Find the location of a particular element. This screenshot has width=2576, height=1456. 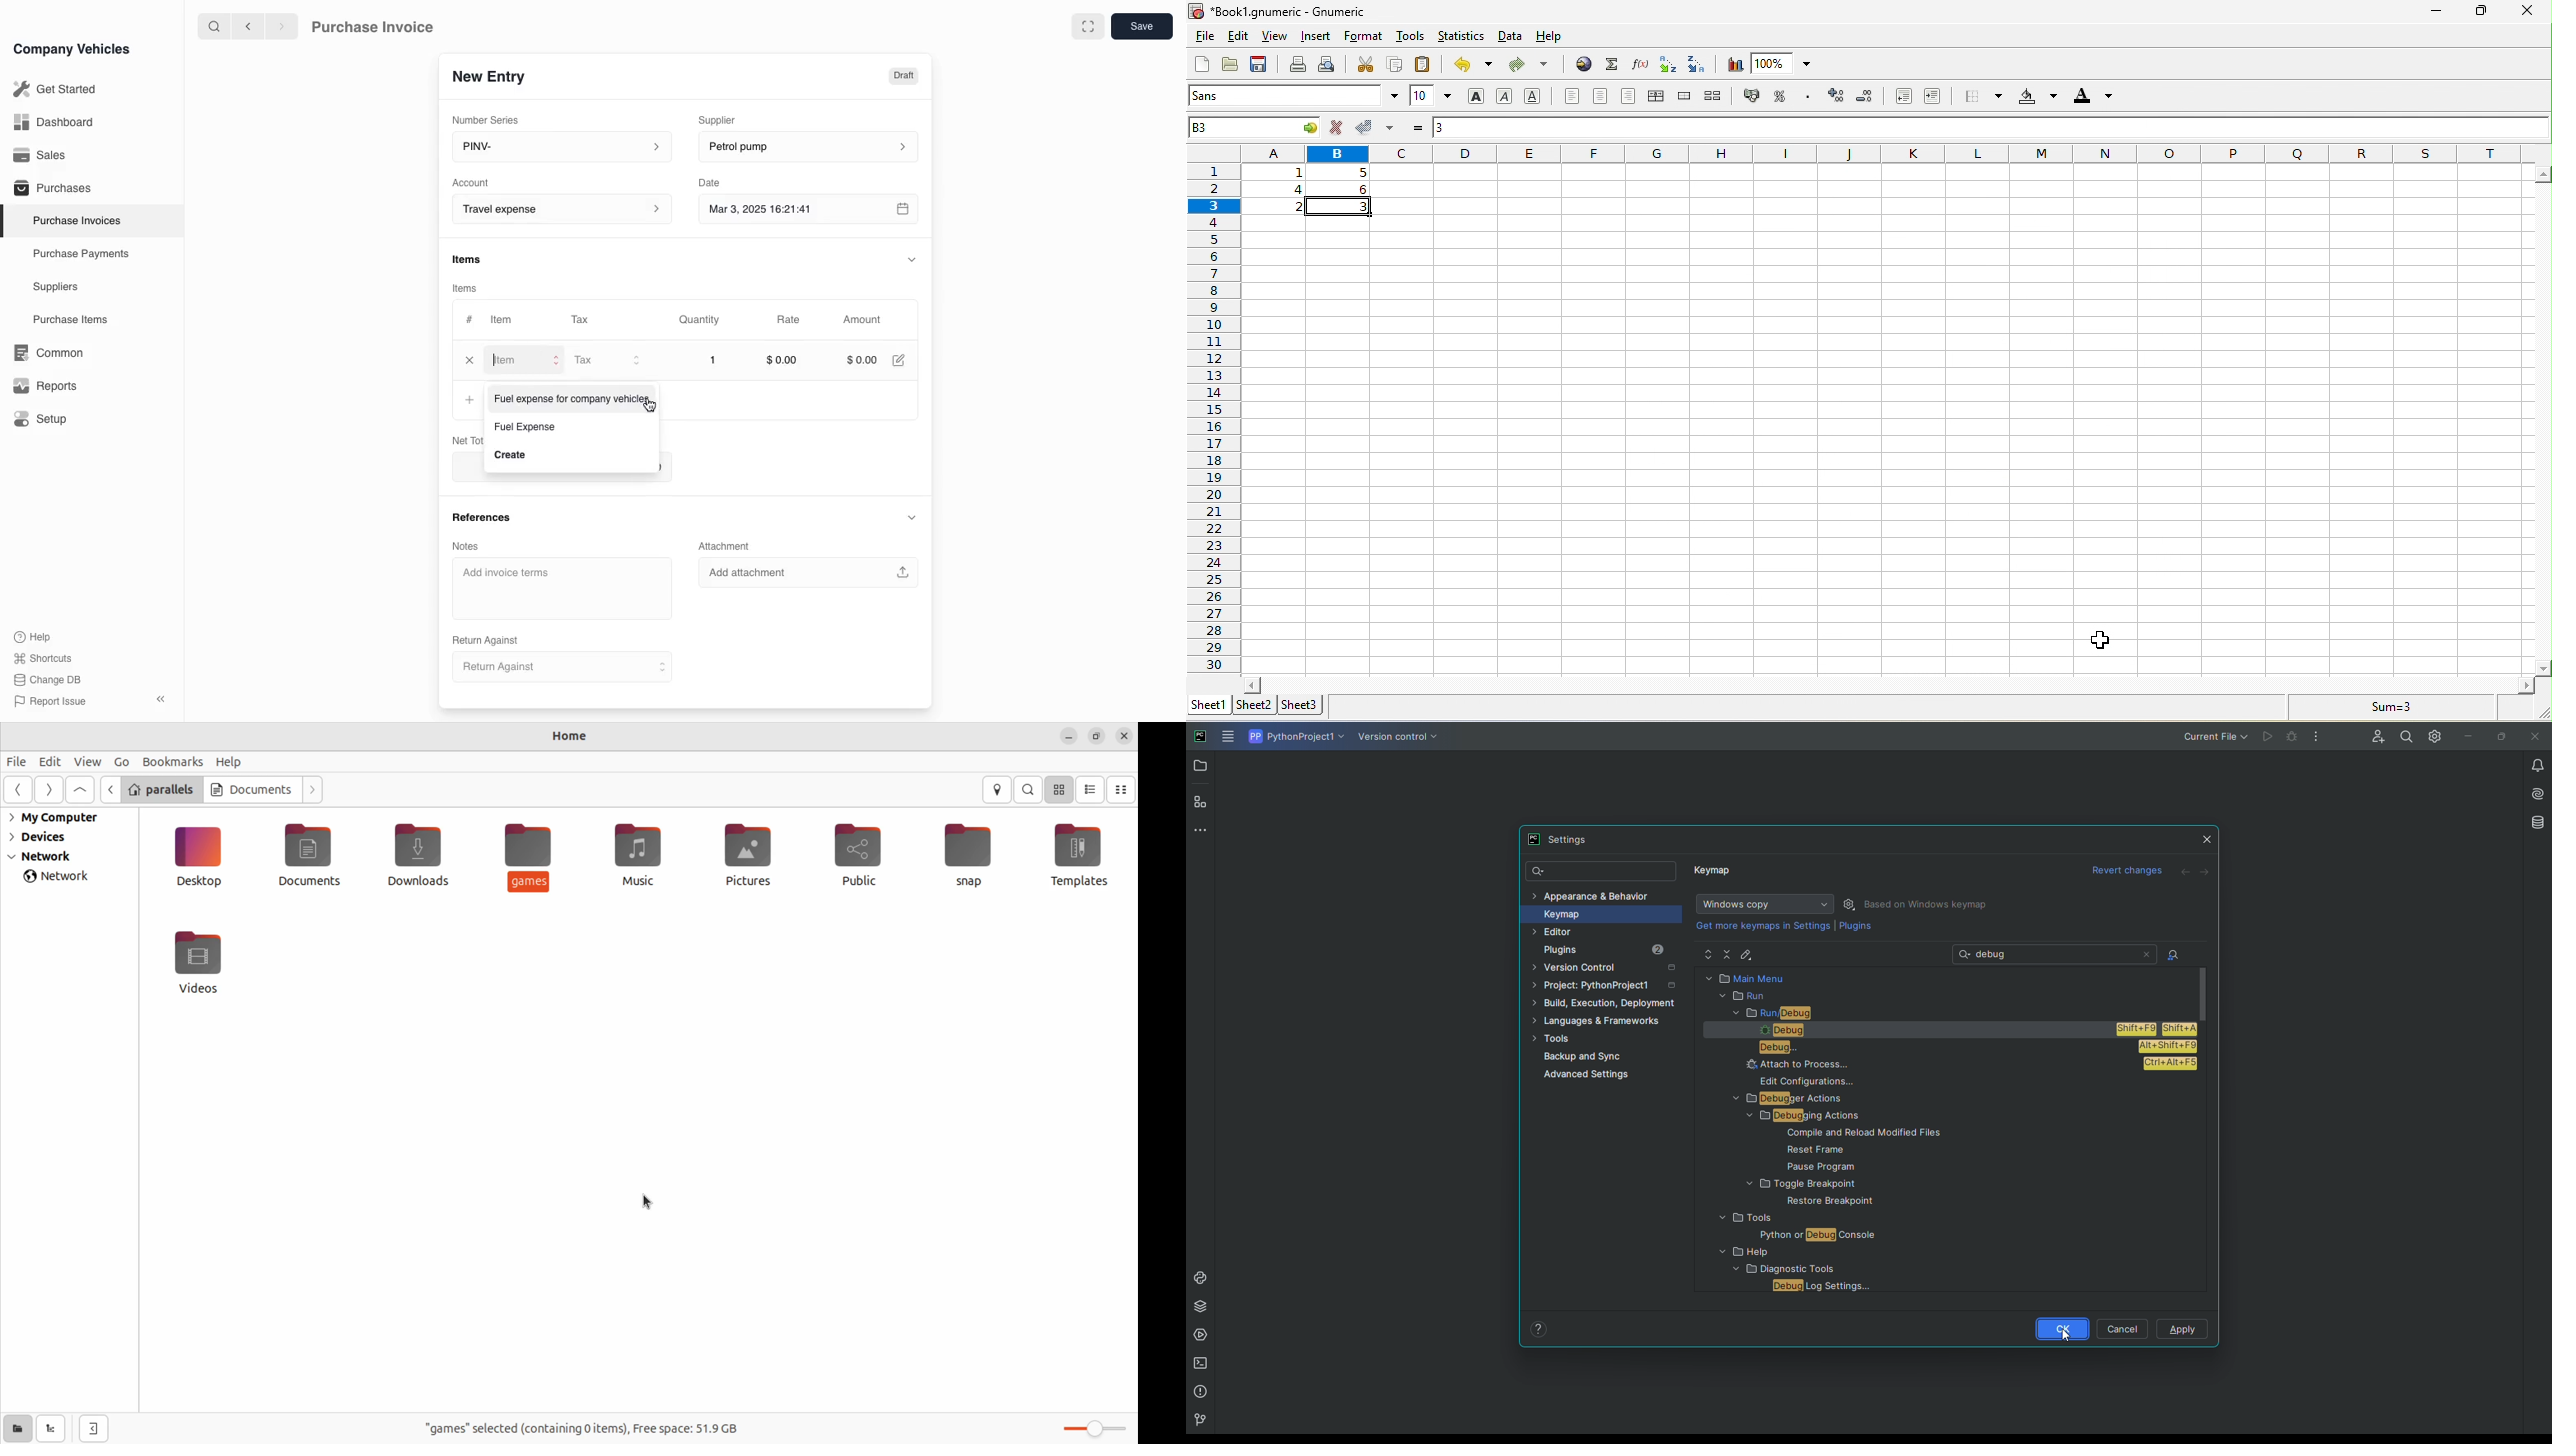

Common is located at coordinates (45, 353).